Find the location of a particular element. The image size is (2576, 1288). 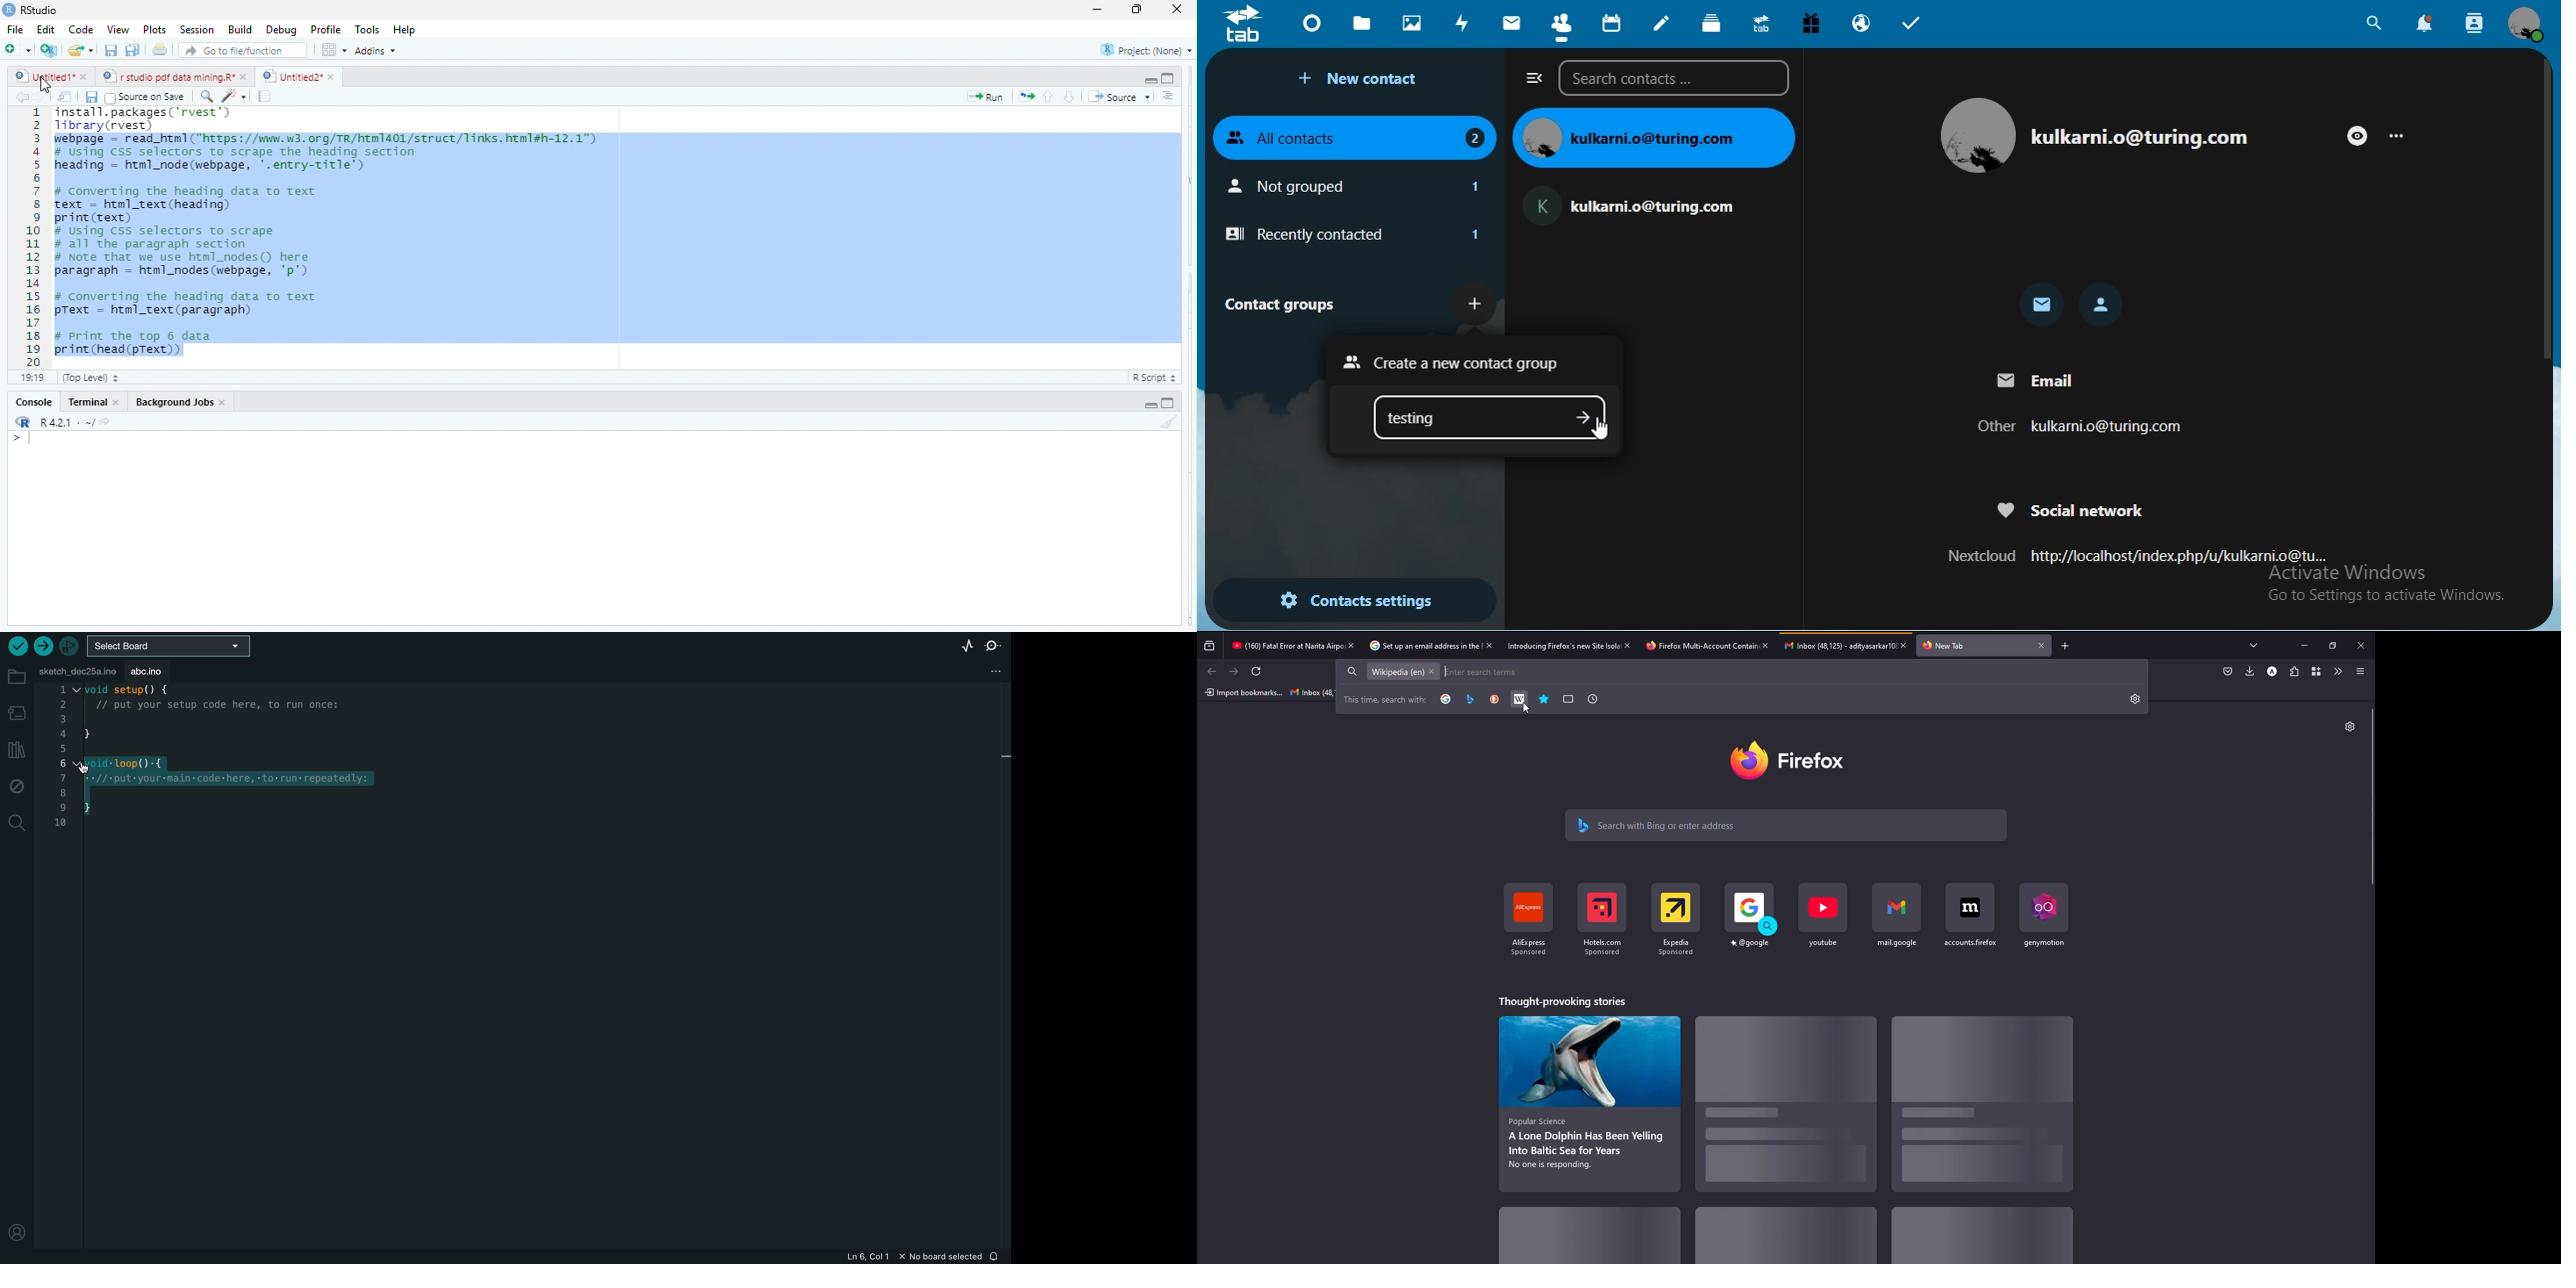

run is located at coordinates (987, 97).